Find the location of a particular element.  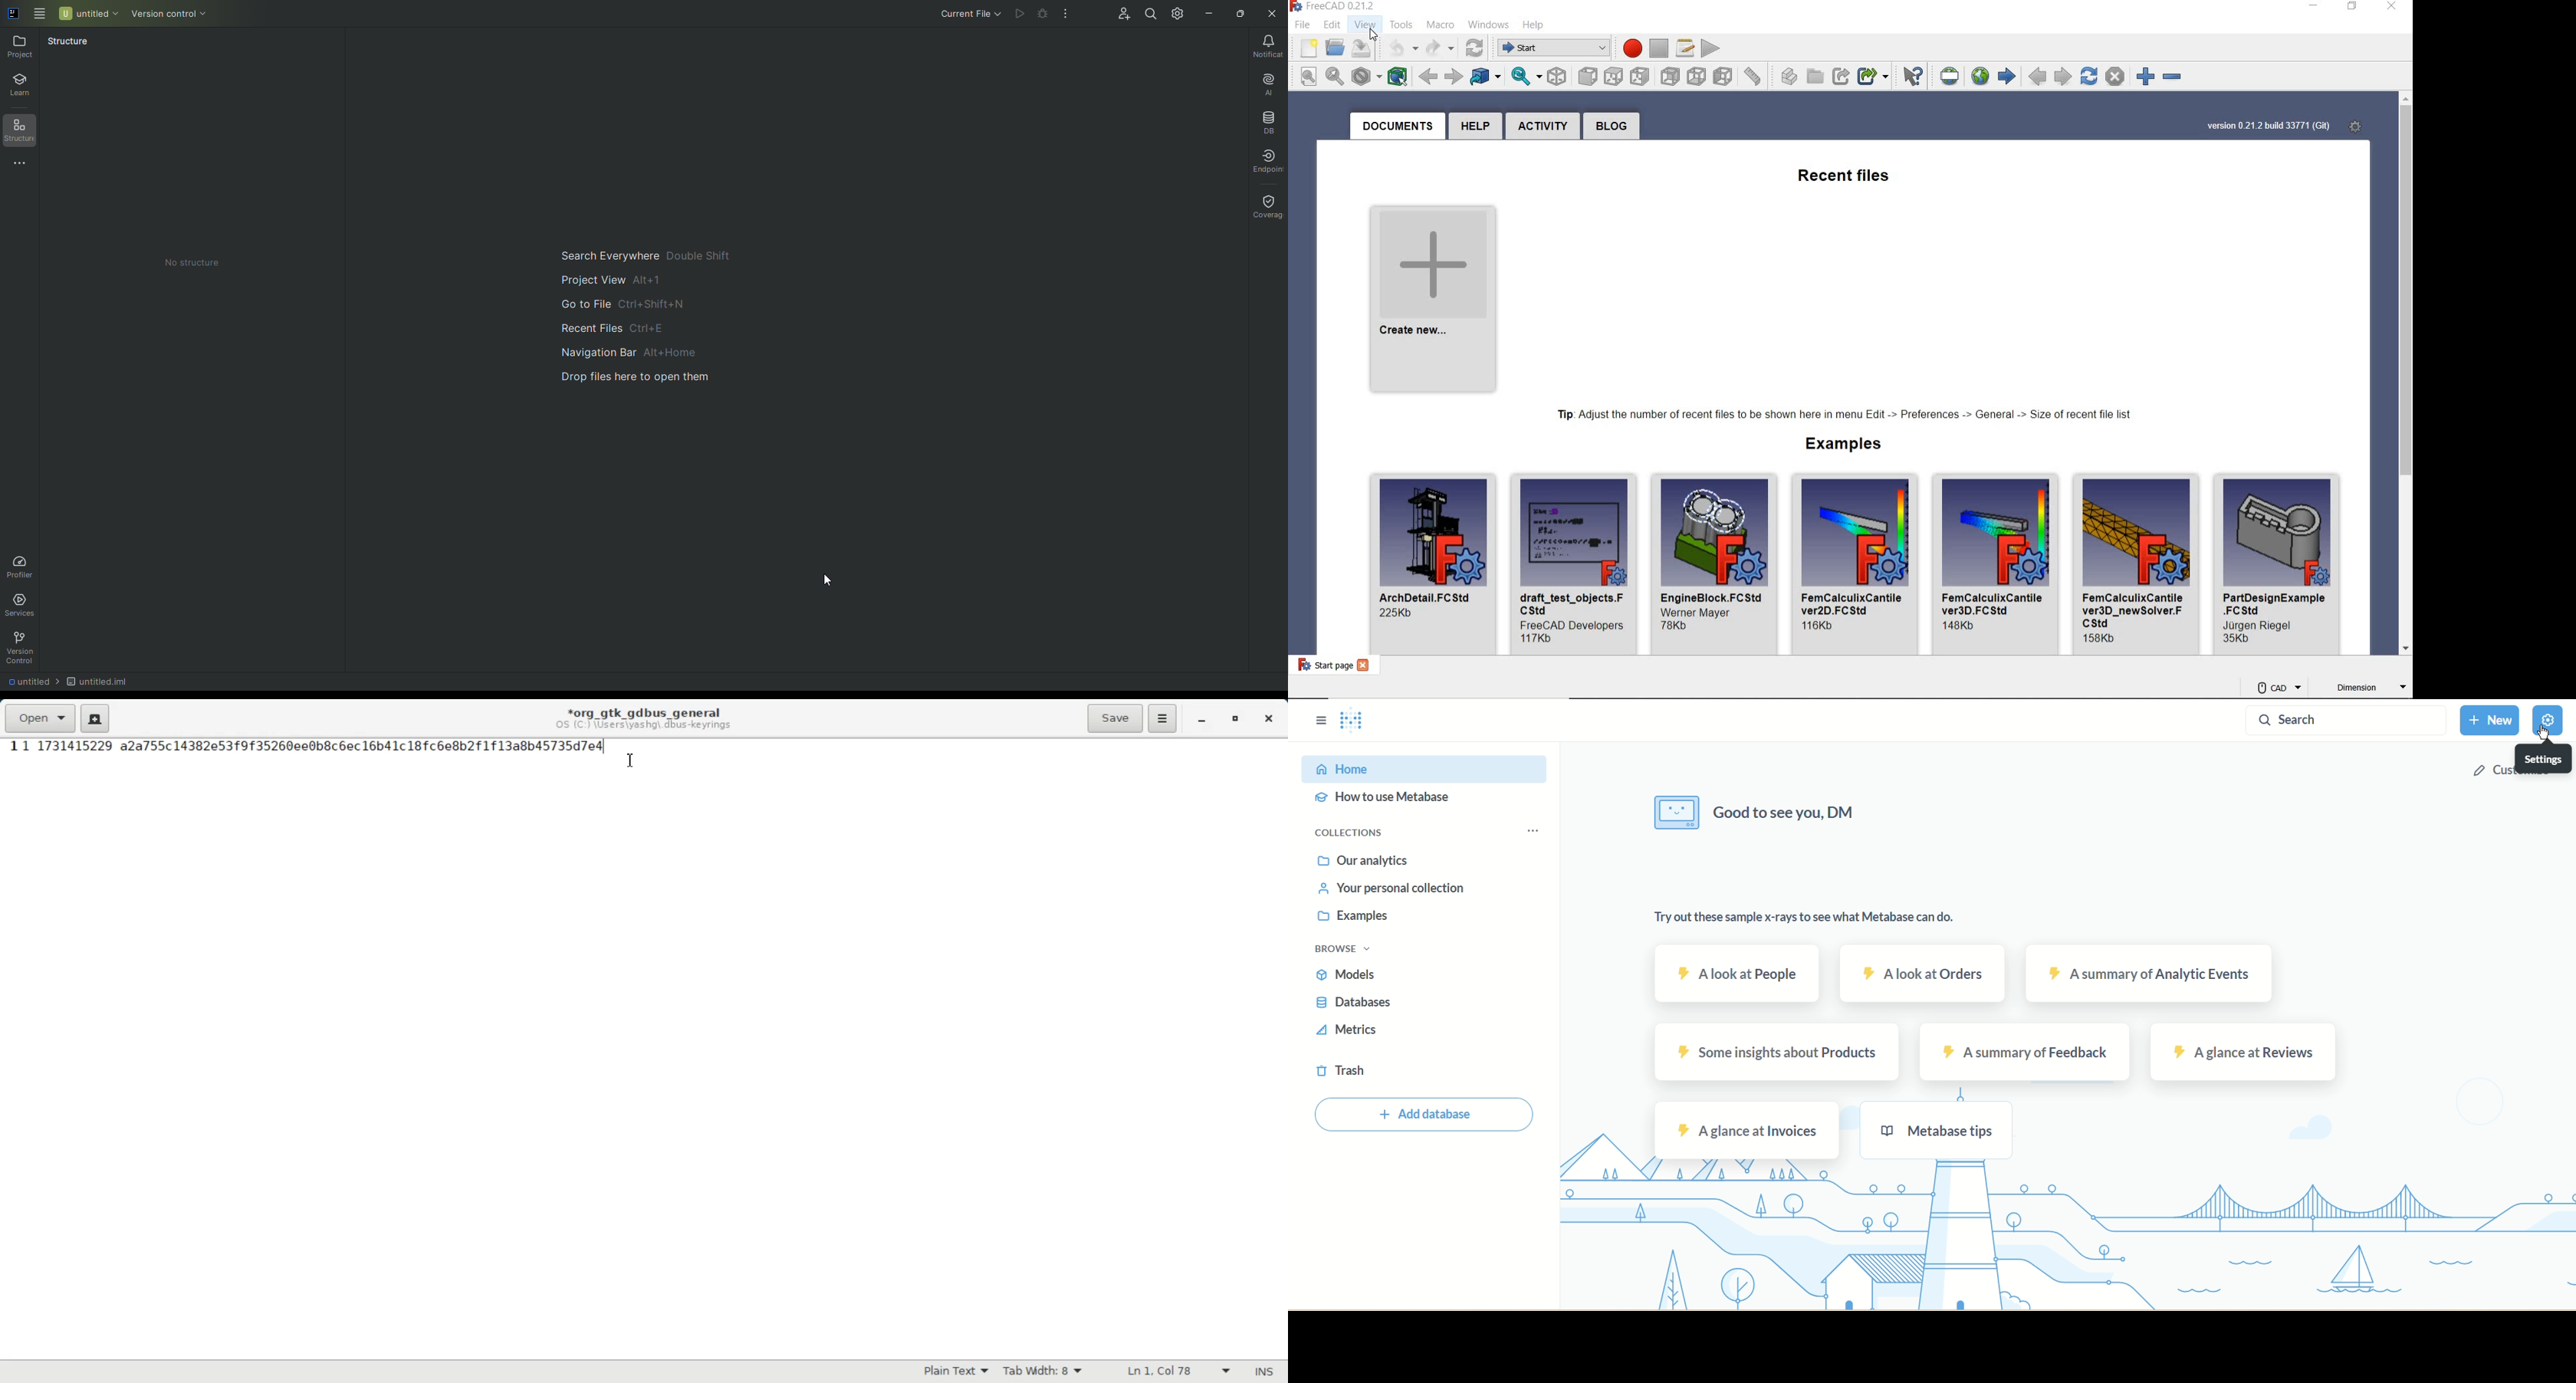

a look at orders is located at coordinates (1925, 975).